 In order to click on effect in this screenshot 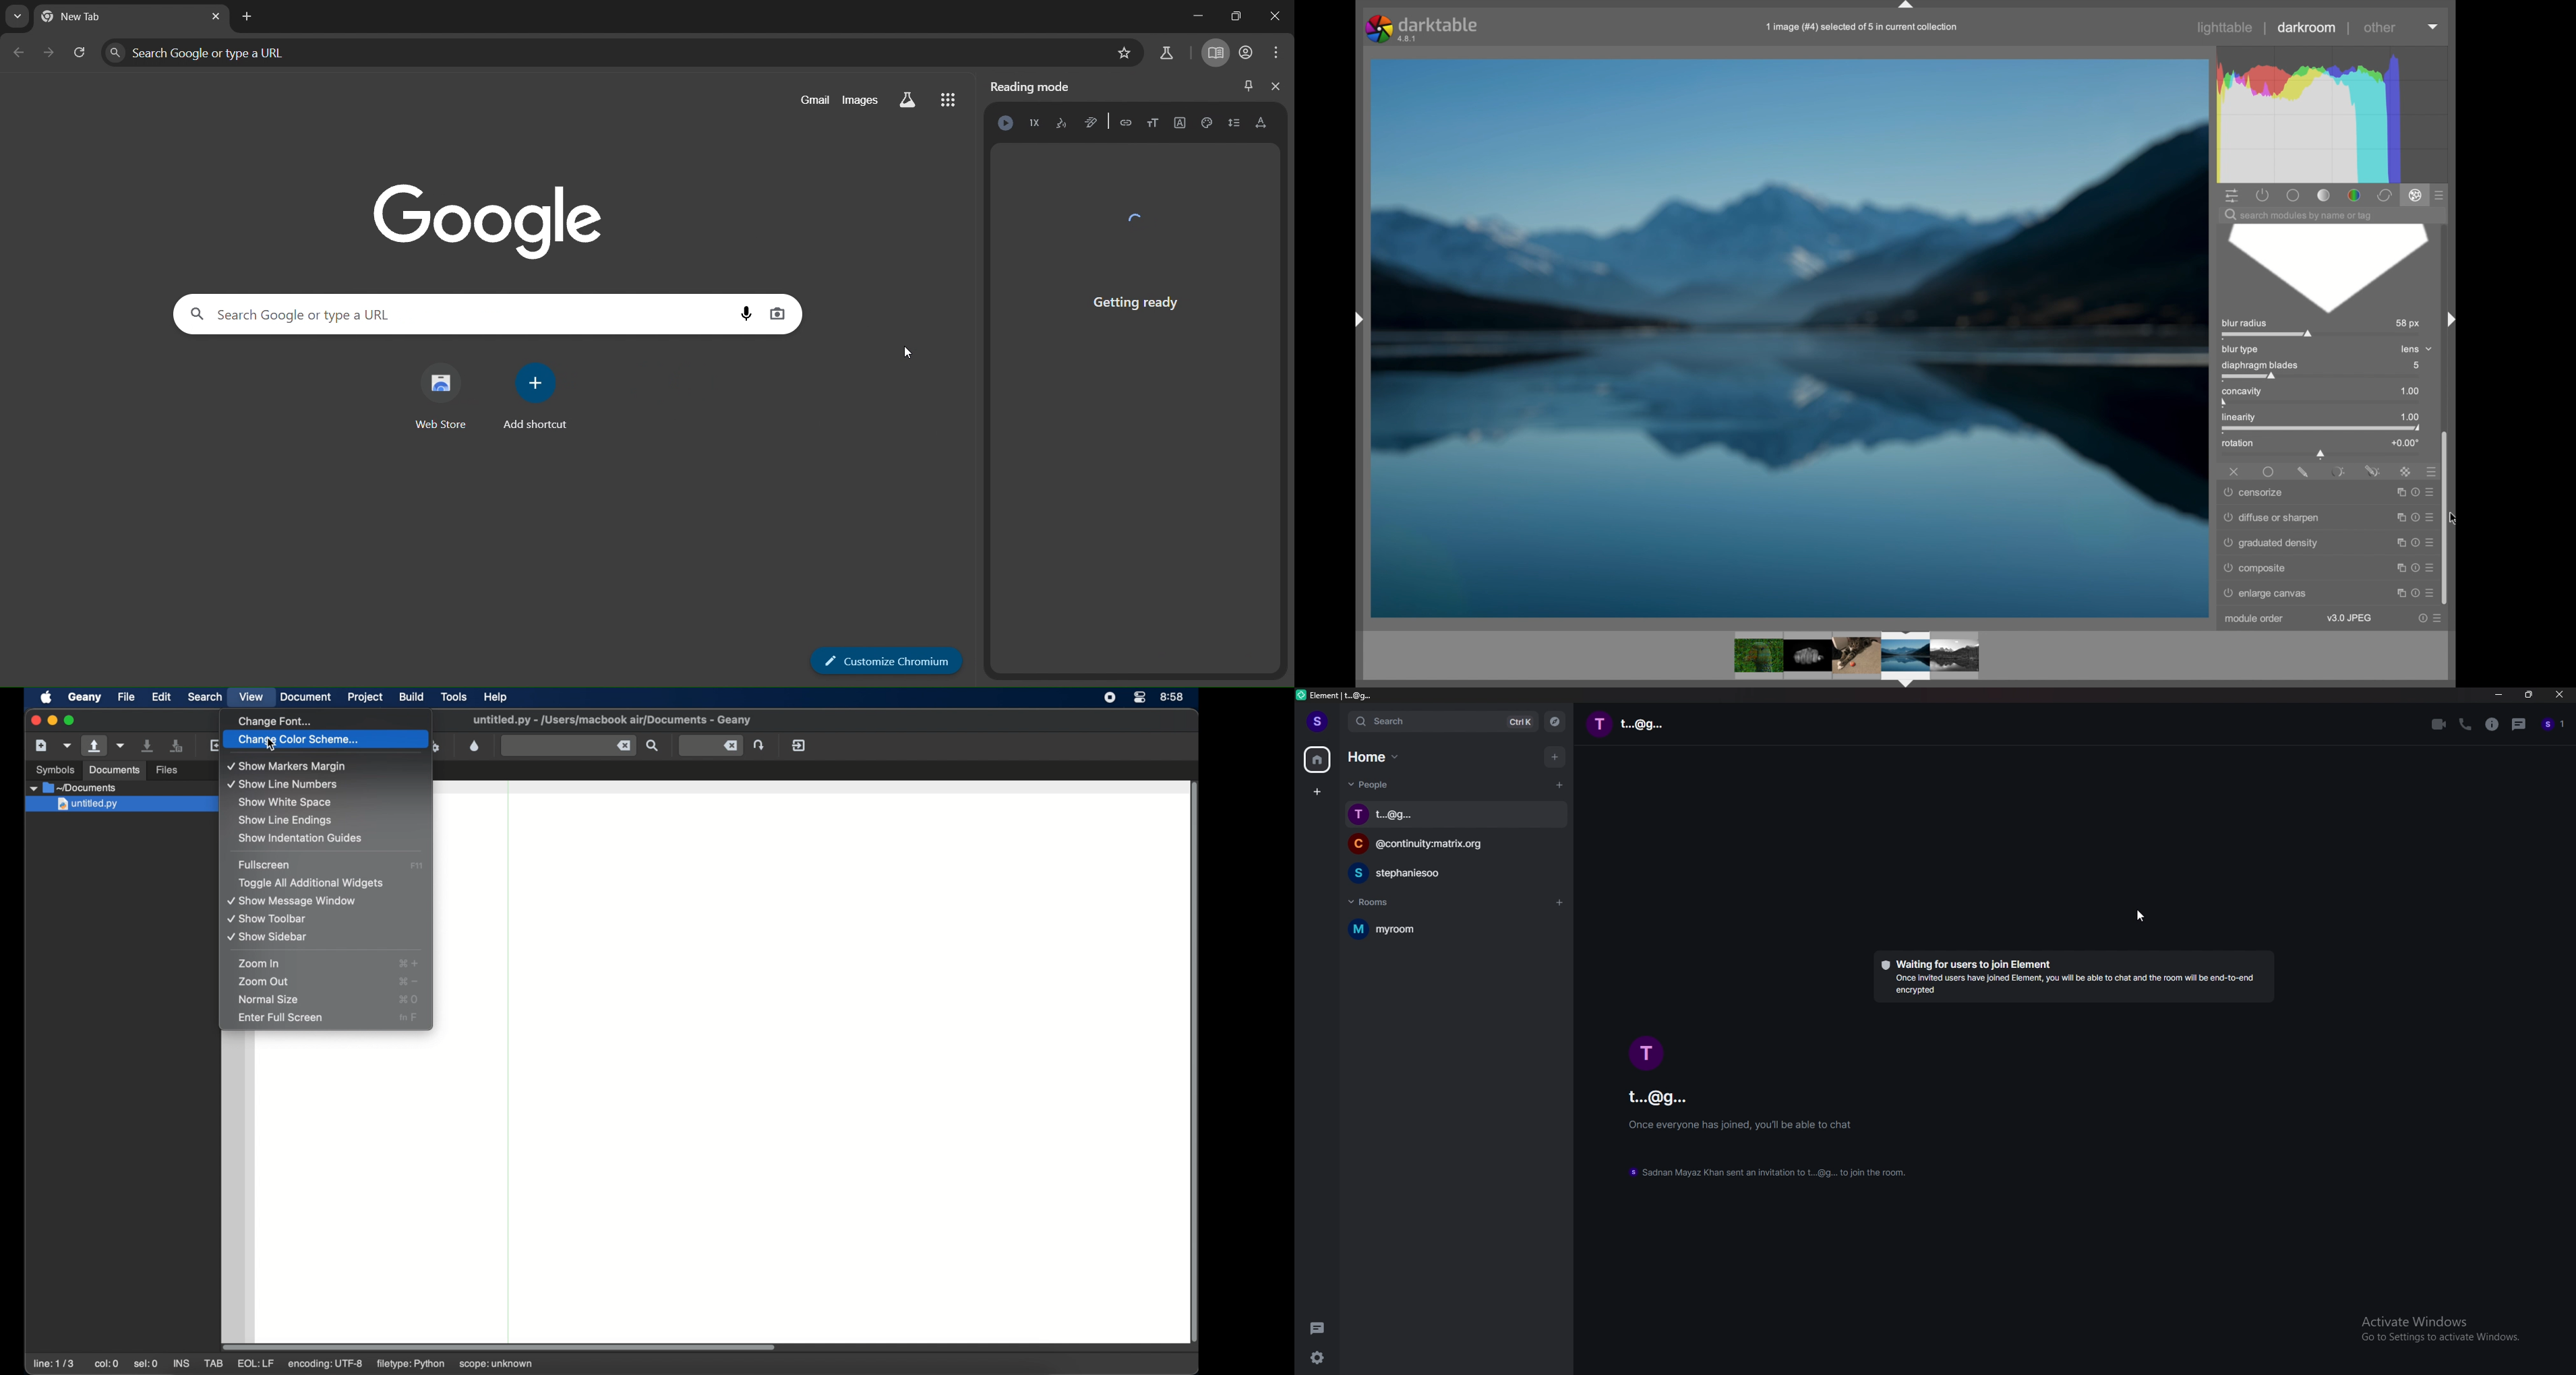, I will do `click(2415, 196)`.